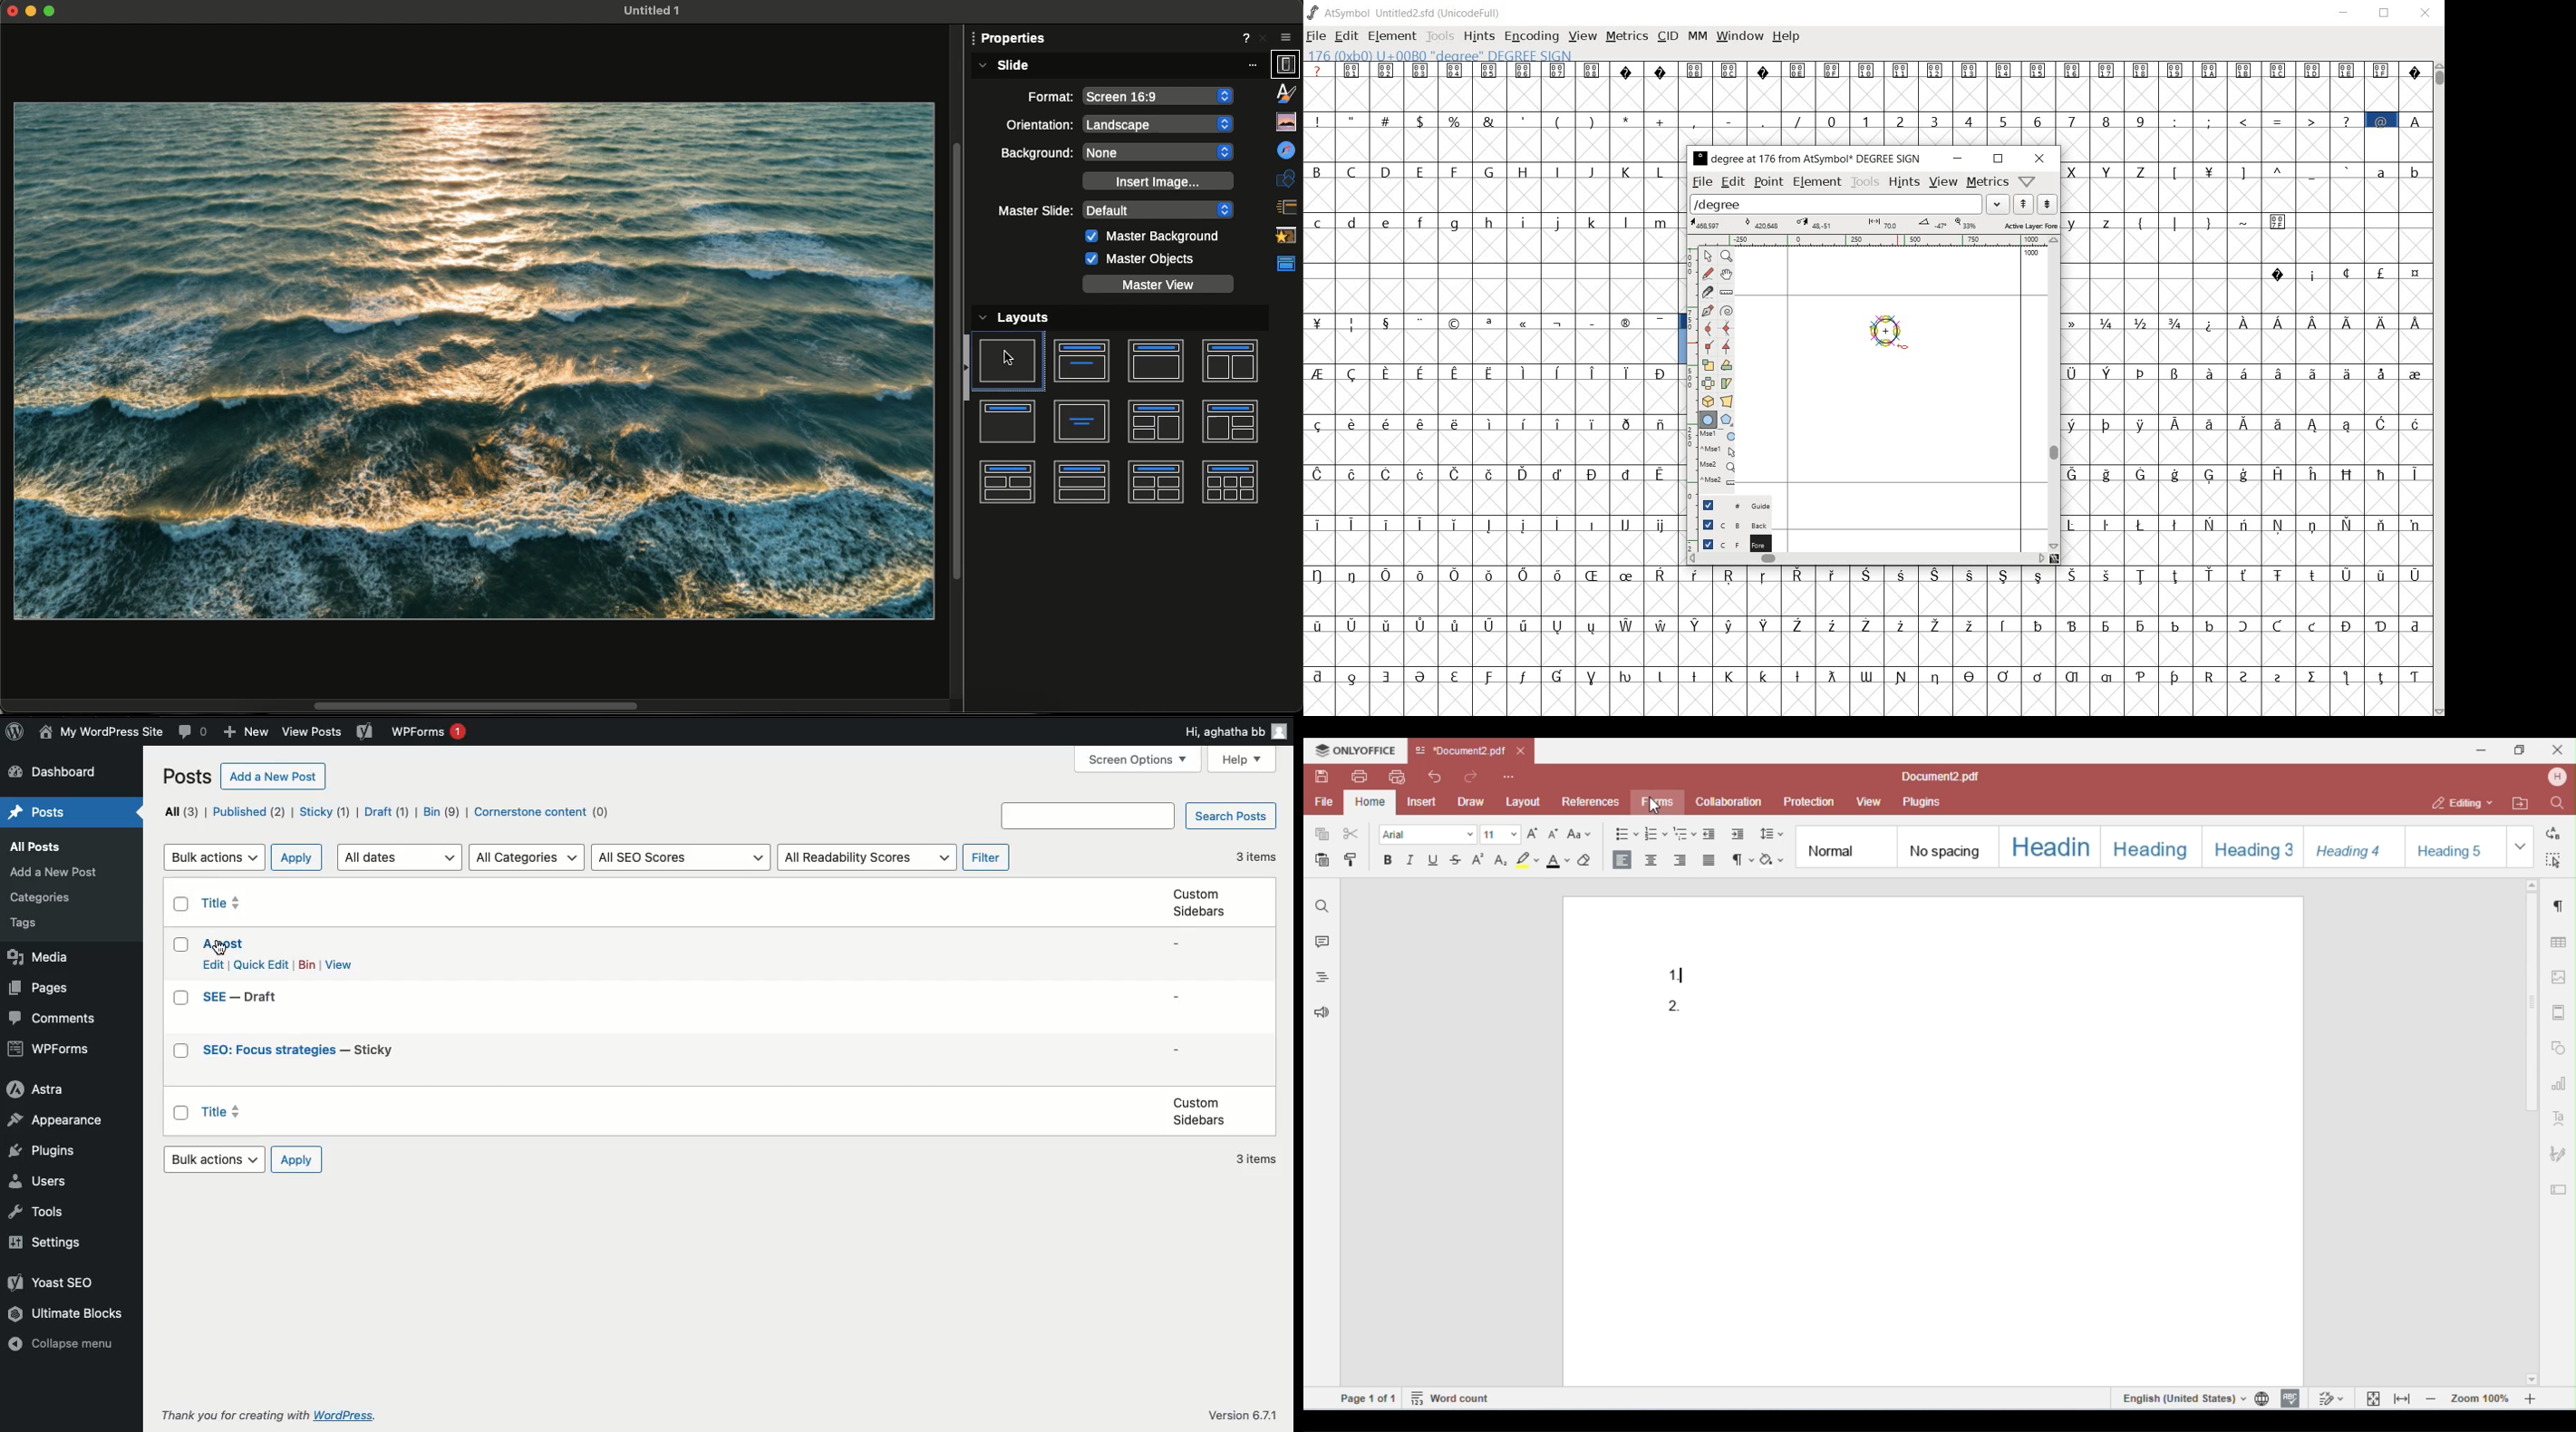 Image resolution: width=2576 pixels, height=1456 pixels. I want to click on scrollbar, so click(1867, 560).